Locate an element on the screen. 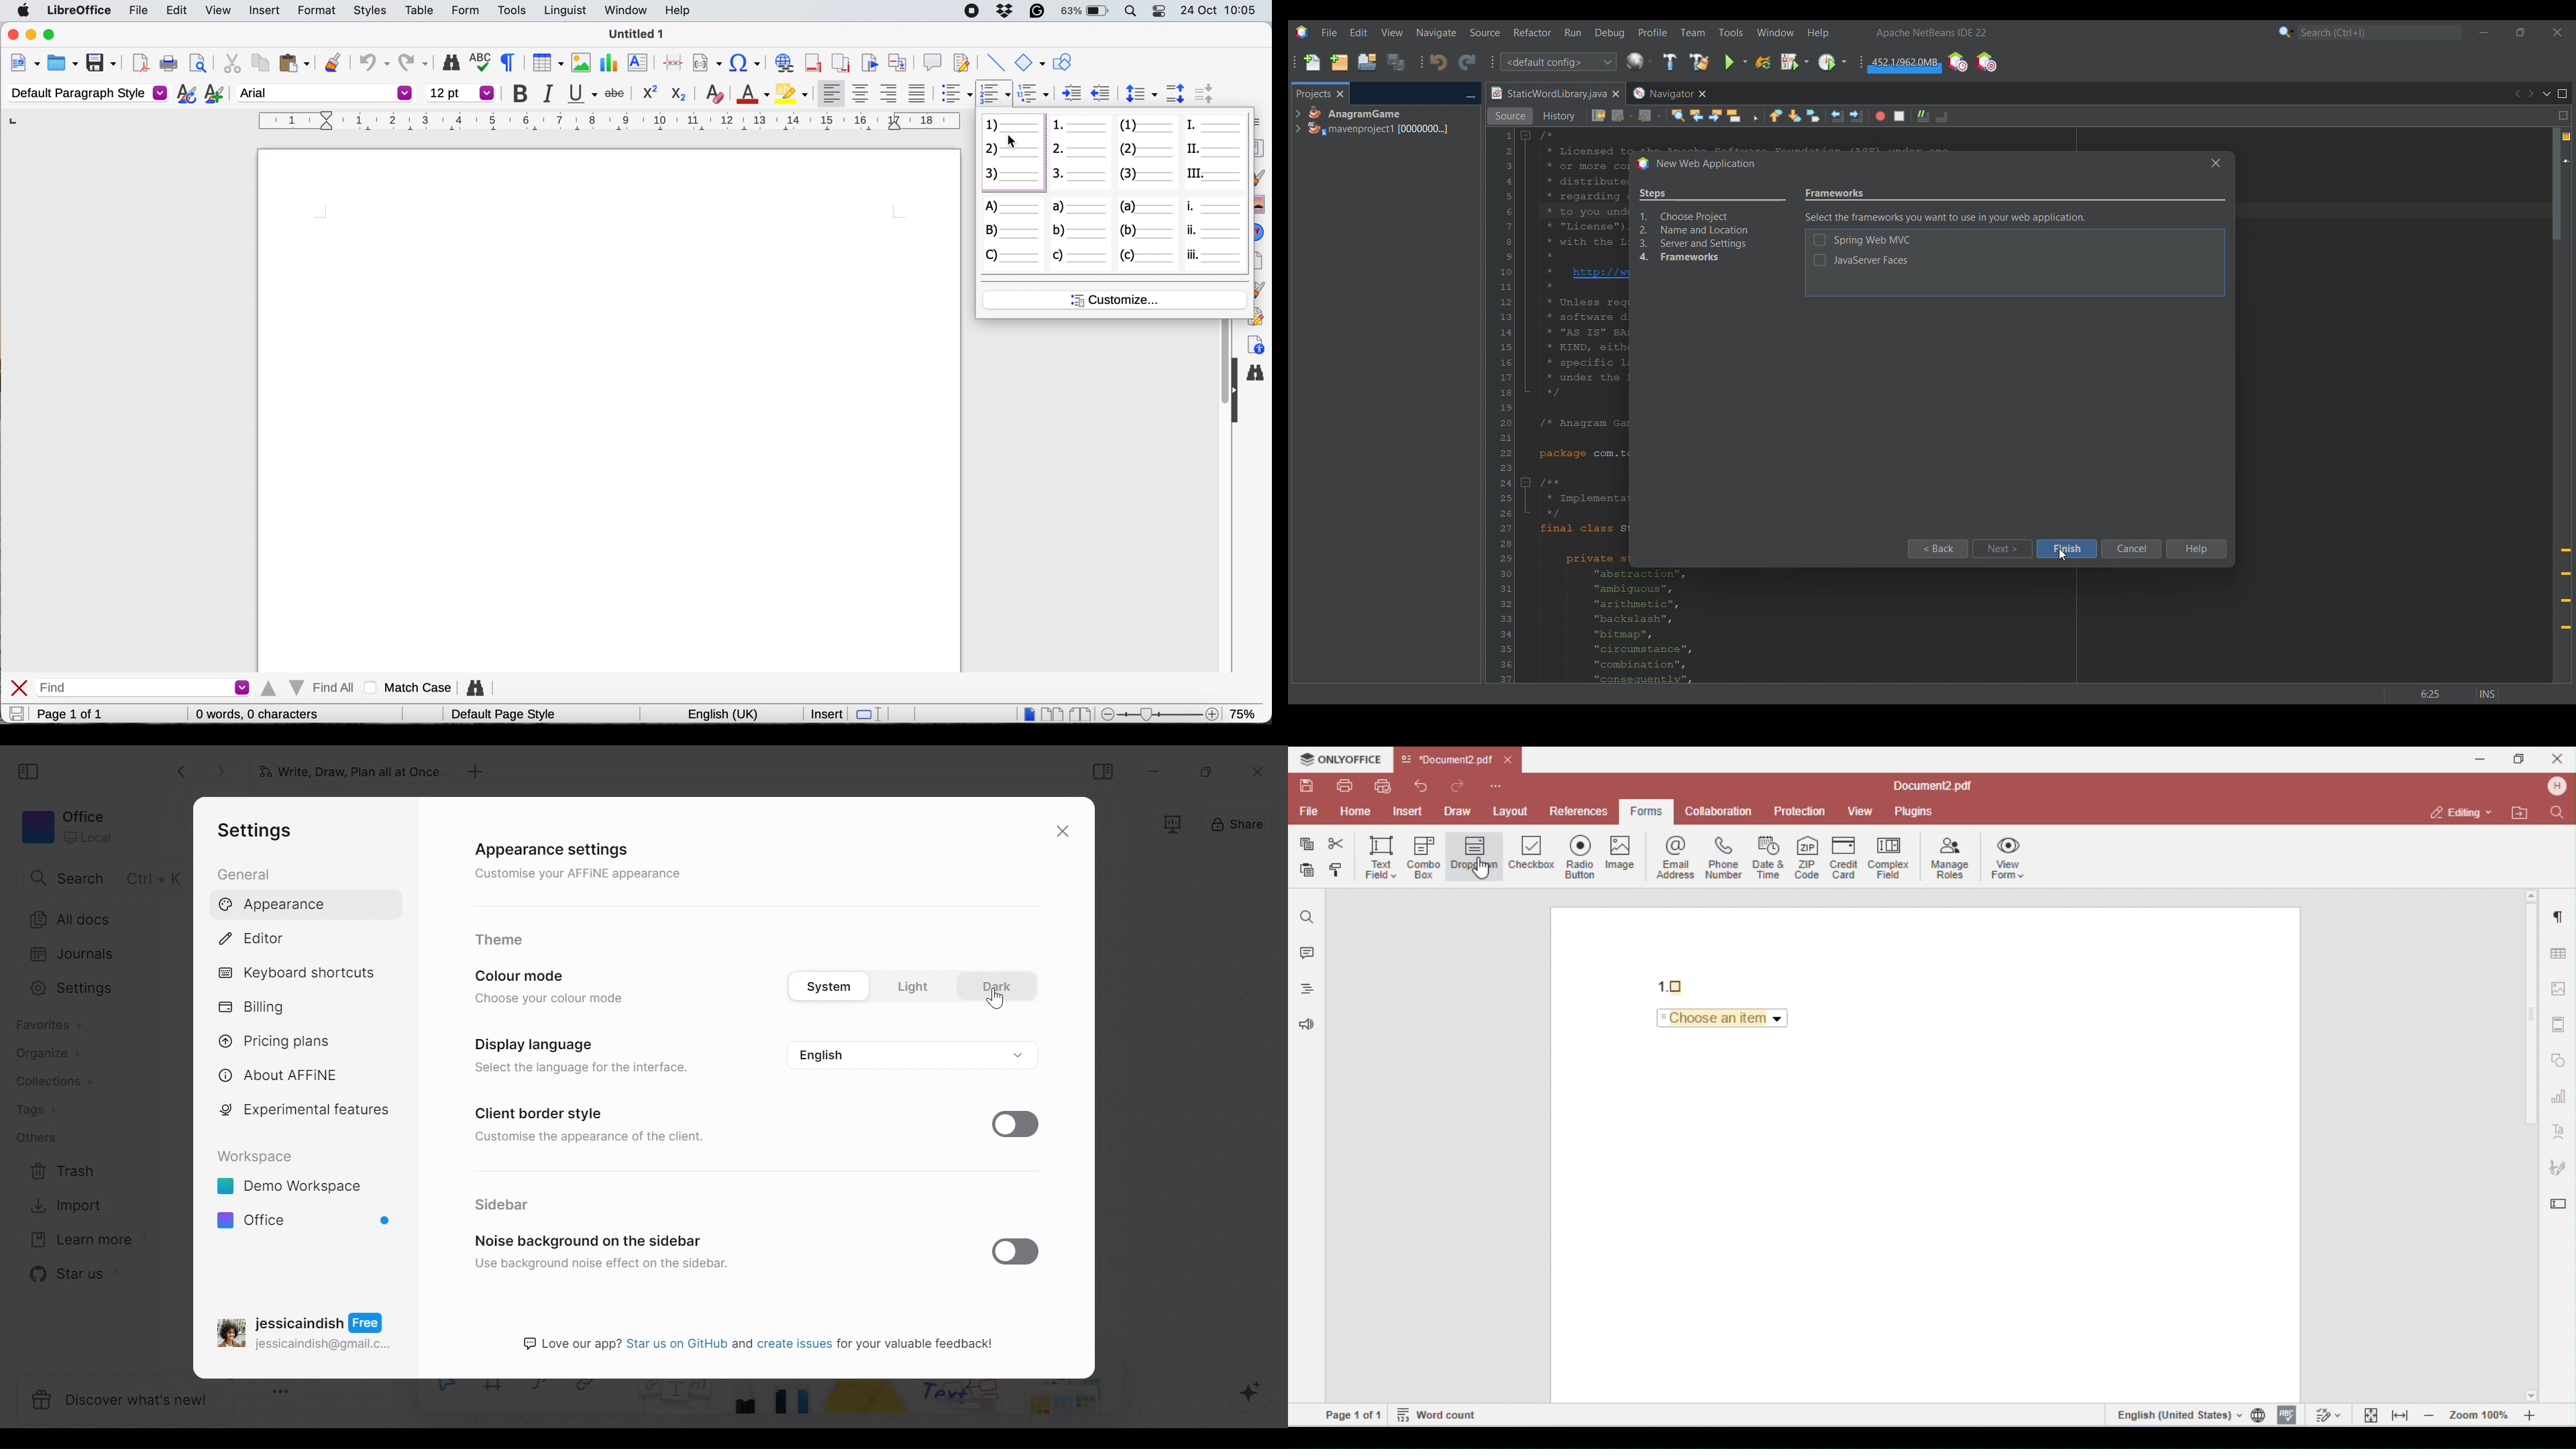  insert table is located at coordinates (546, 64).